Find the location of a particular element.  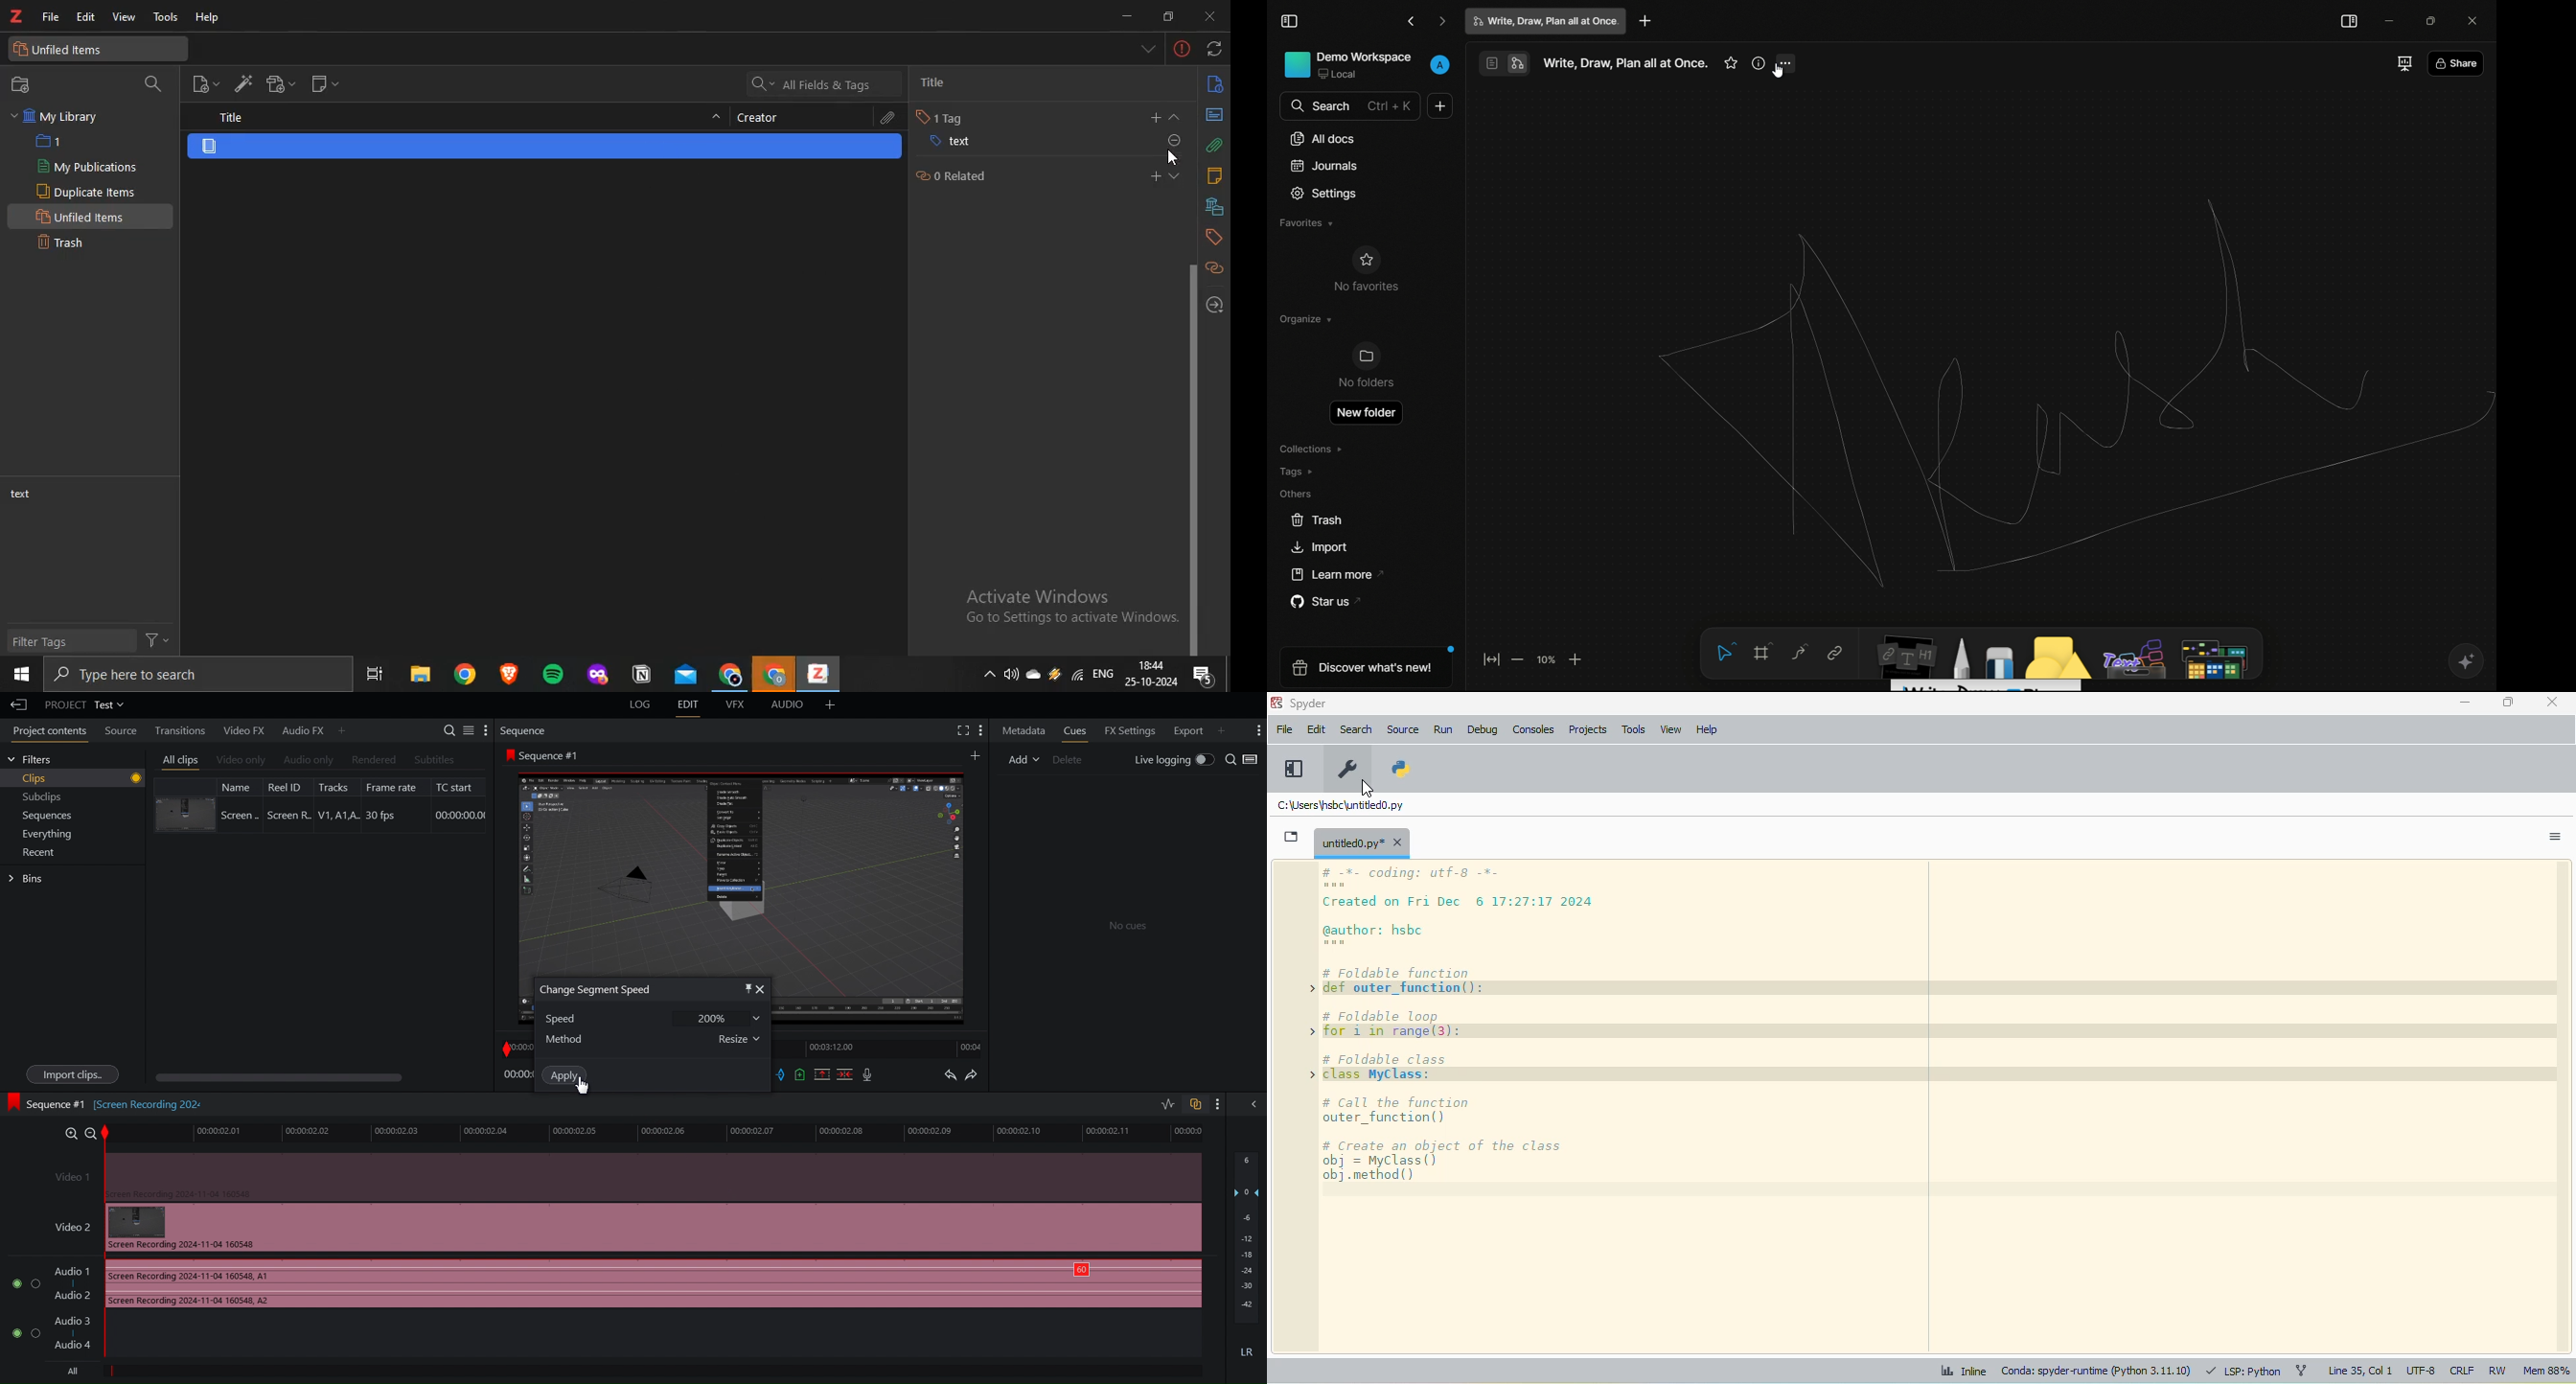

trash is located at coordinates (1316, 520).